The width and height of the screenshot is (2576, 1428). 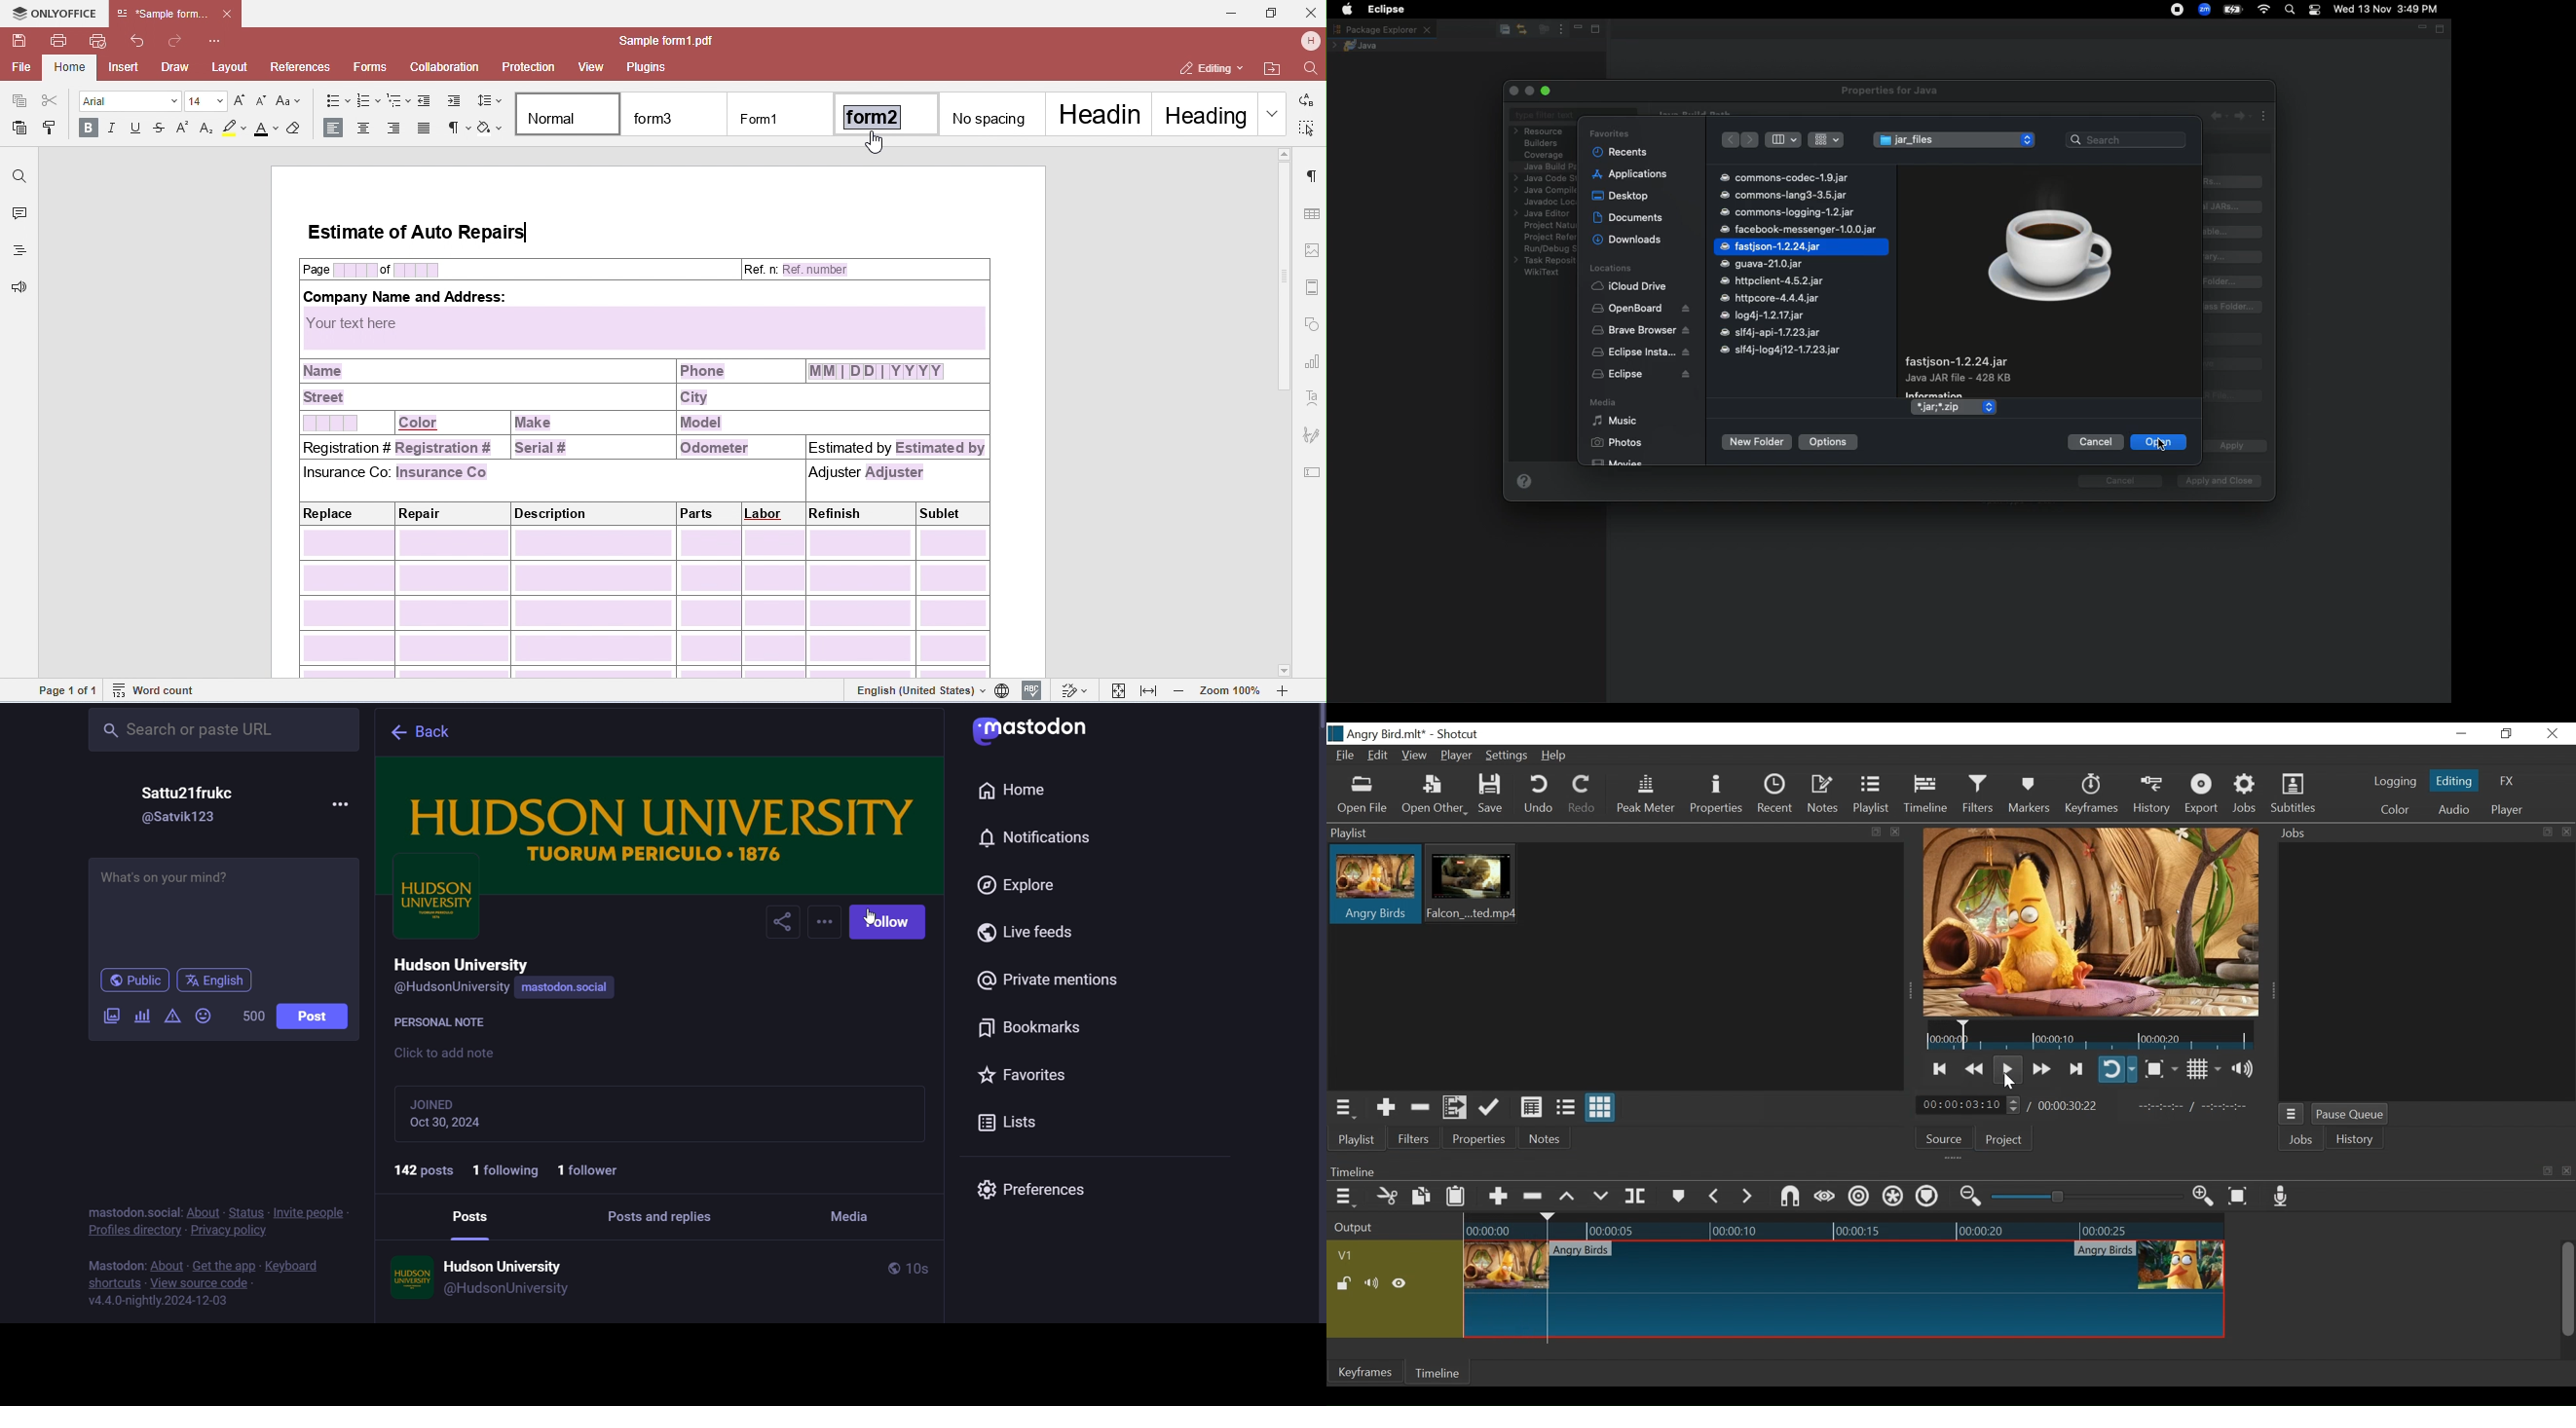 I want to click on JOINED Oct 30, 2024, so click(x=473, y=1113).